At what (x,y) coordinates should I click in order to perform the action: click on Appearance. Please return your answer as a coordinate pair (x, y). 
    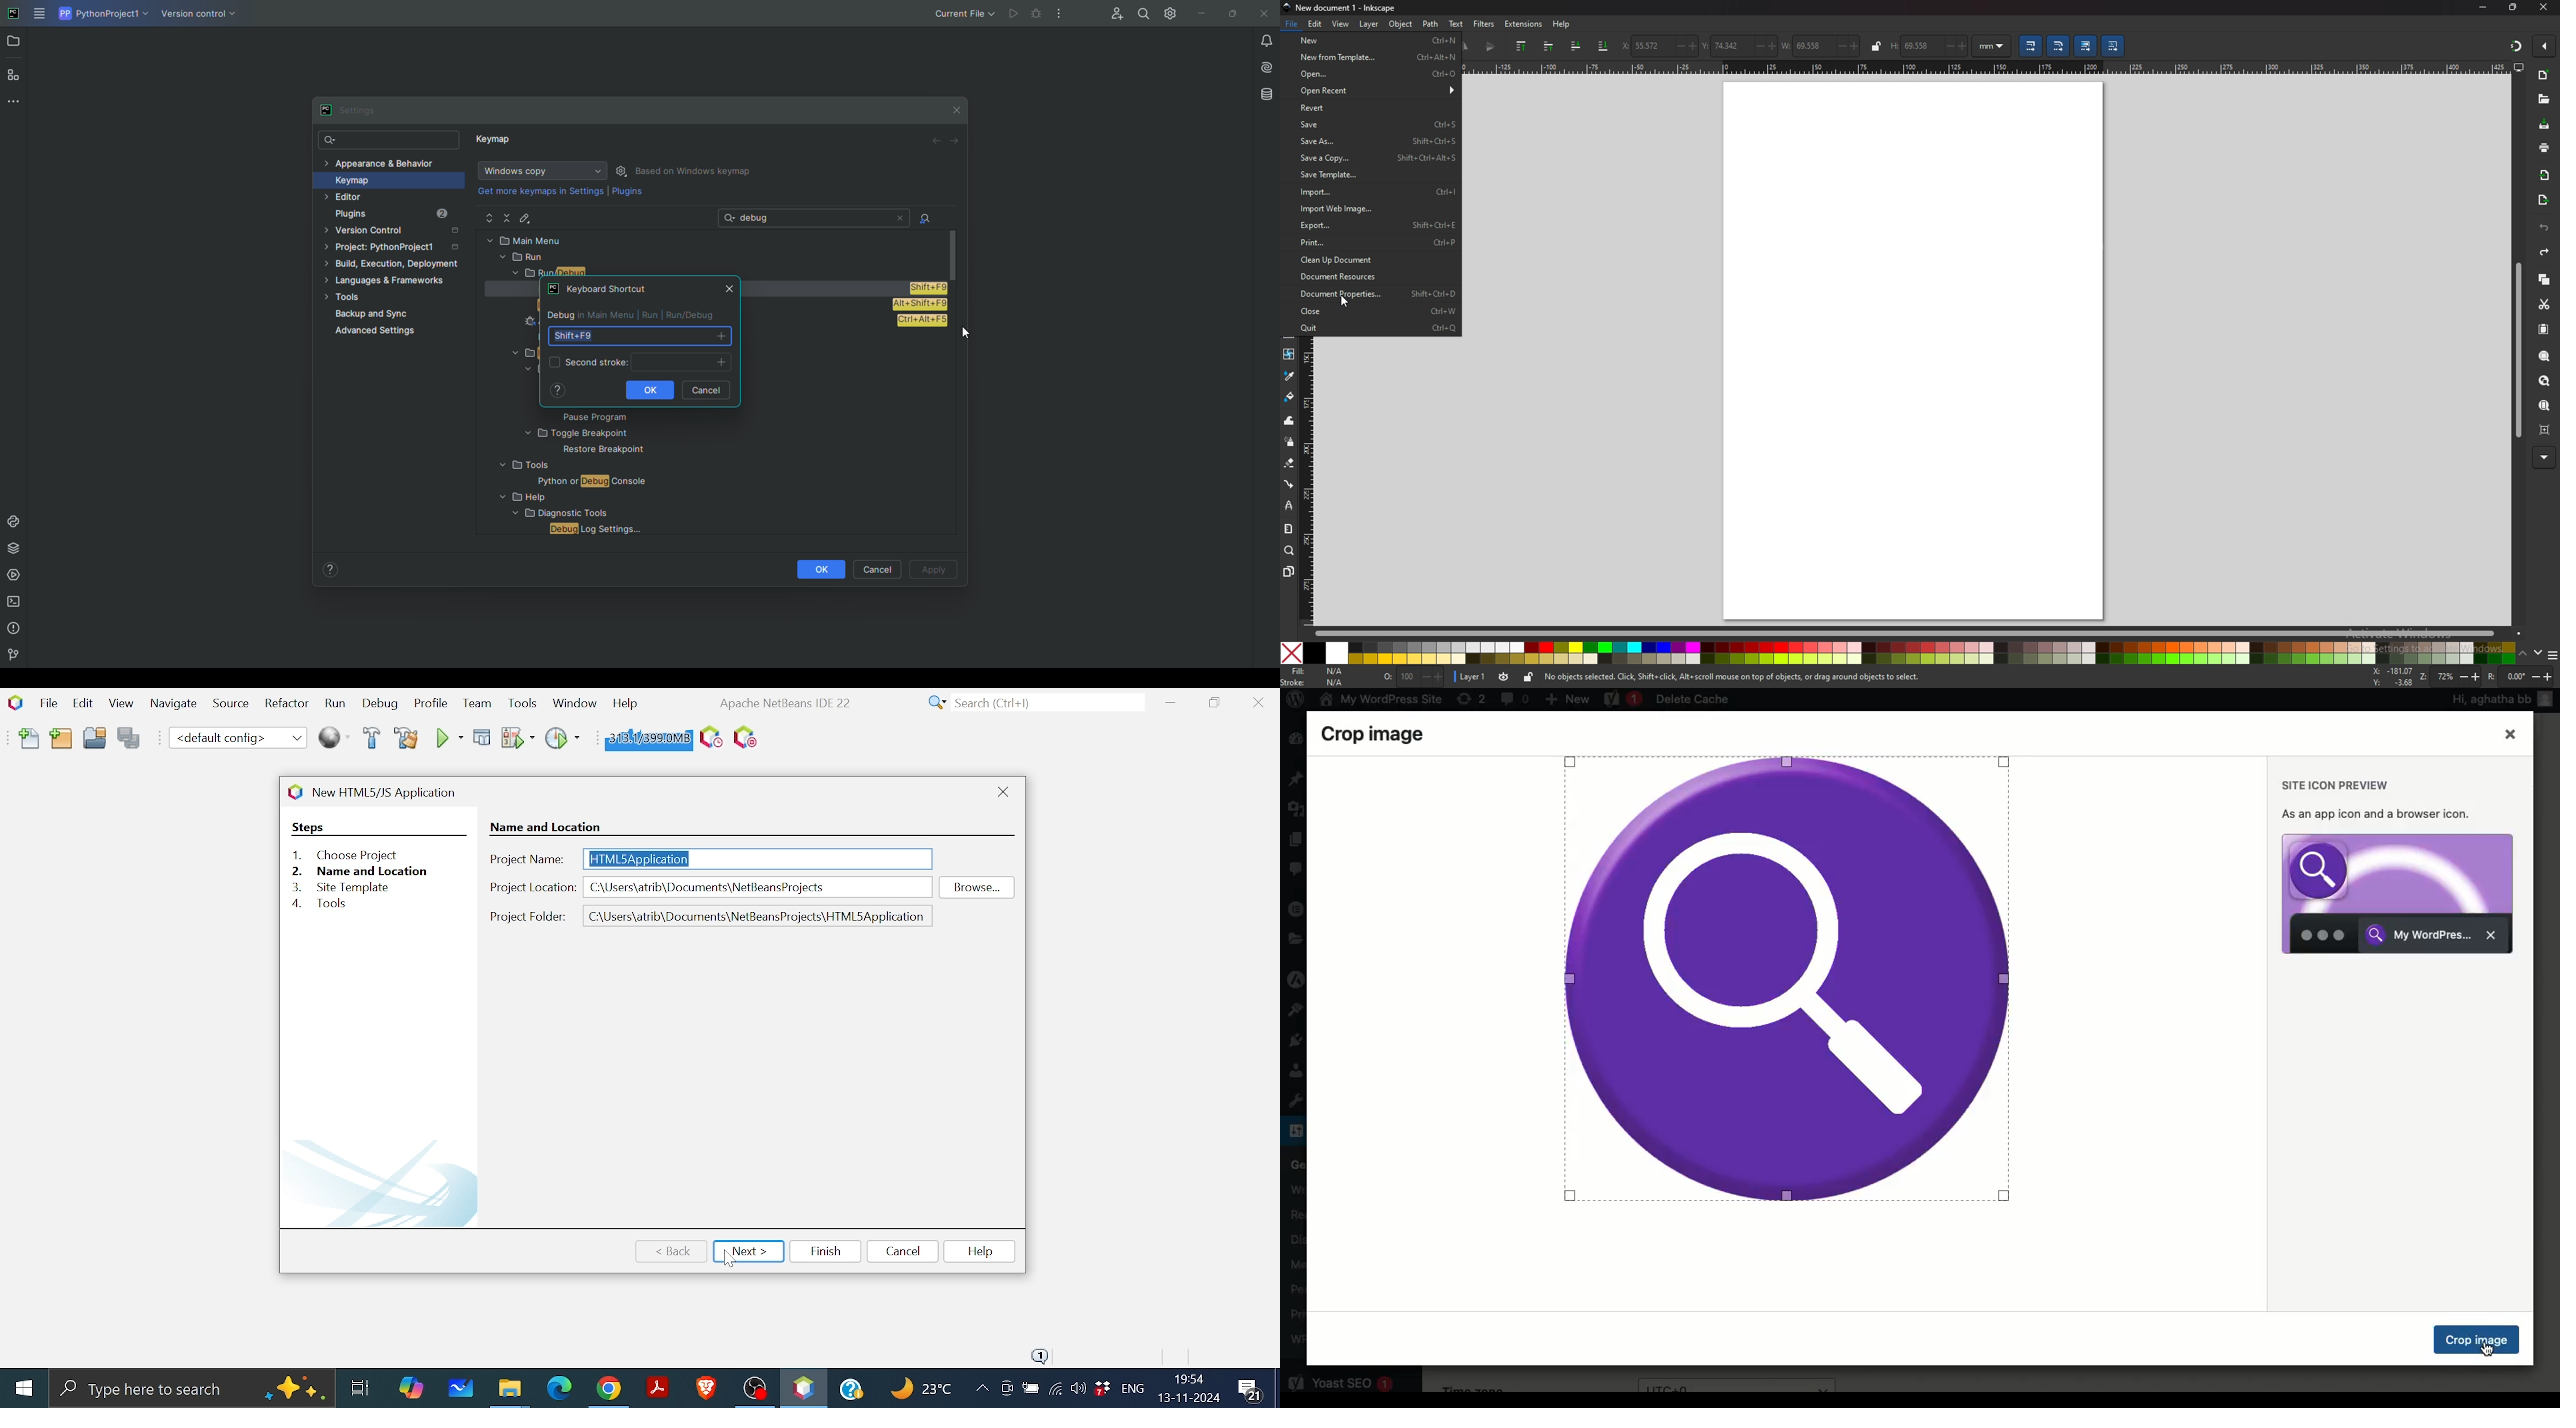
    Looking at the image, I should click on (1300, 1009).